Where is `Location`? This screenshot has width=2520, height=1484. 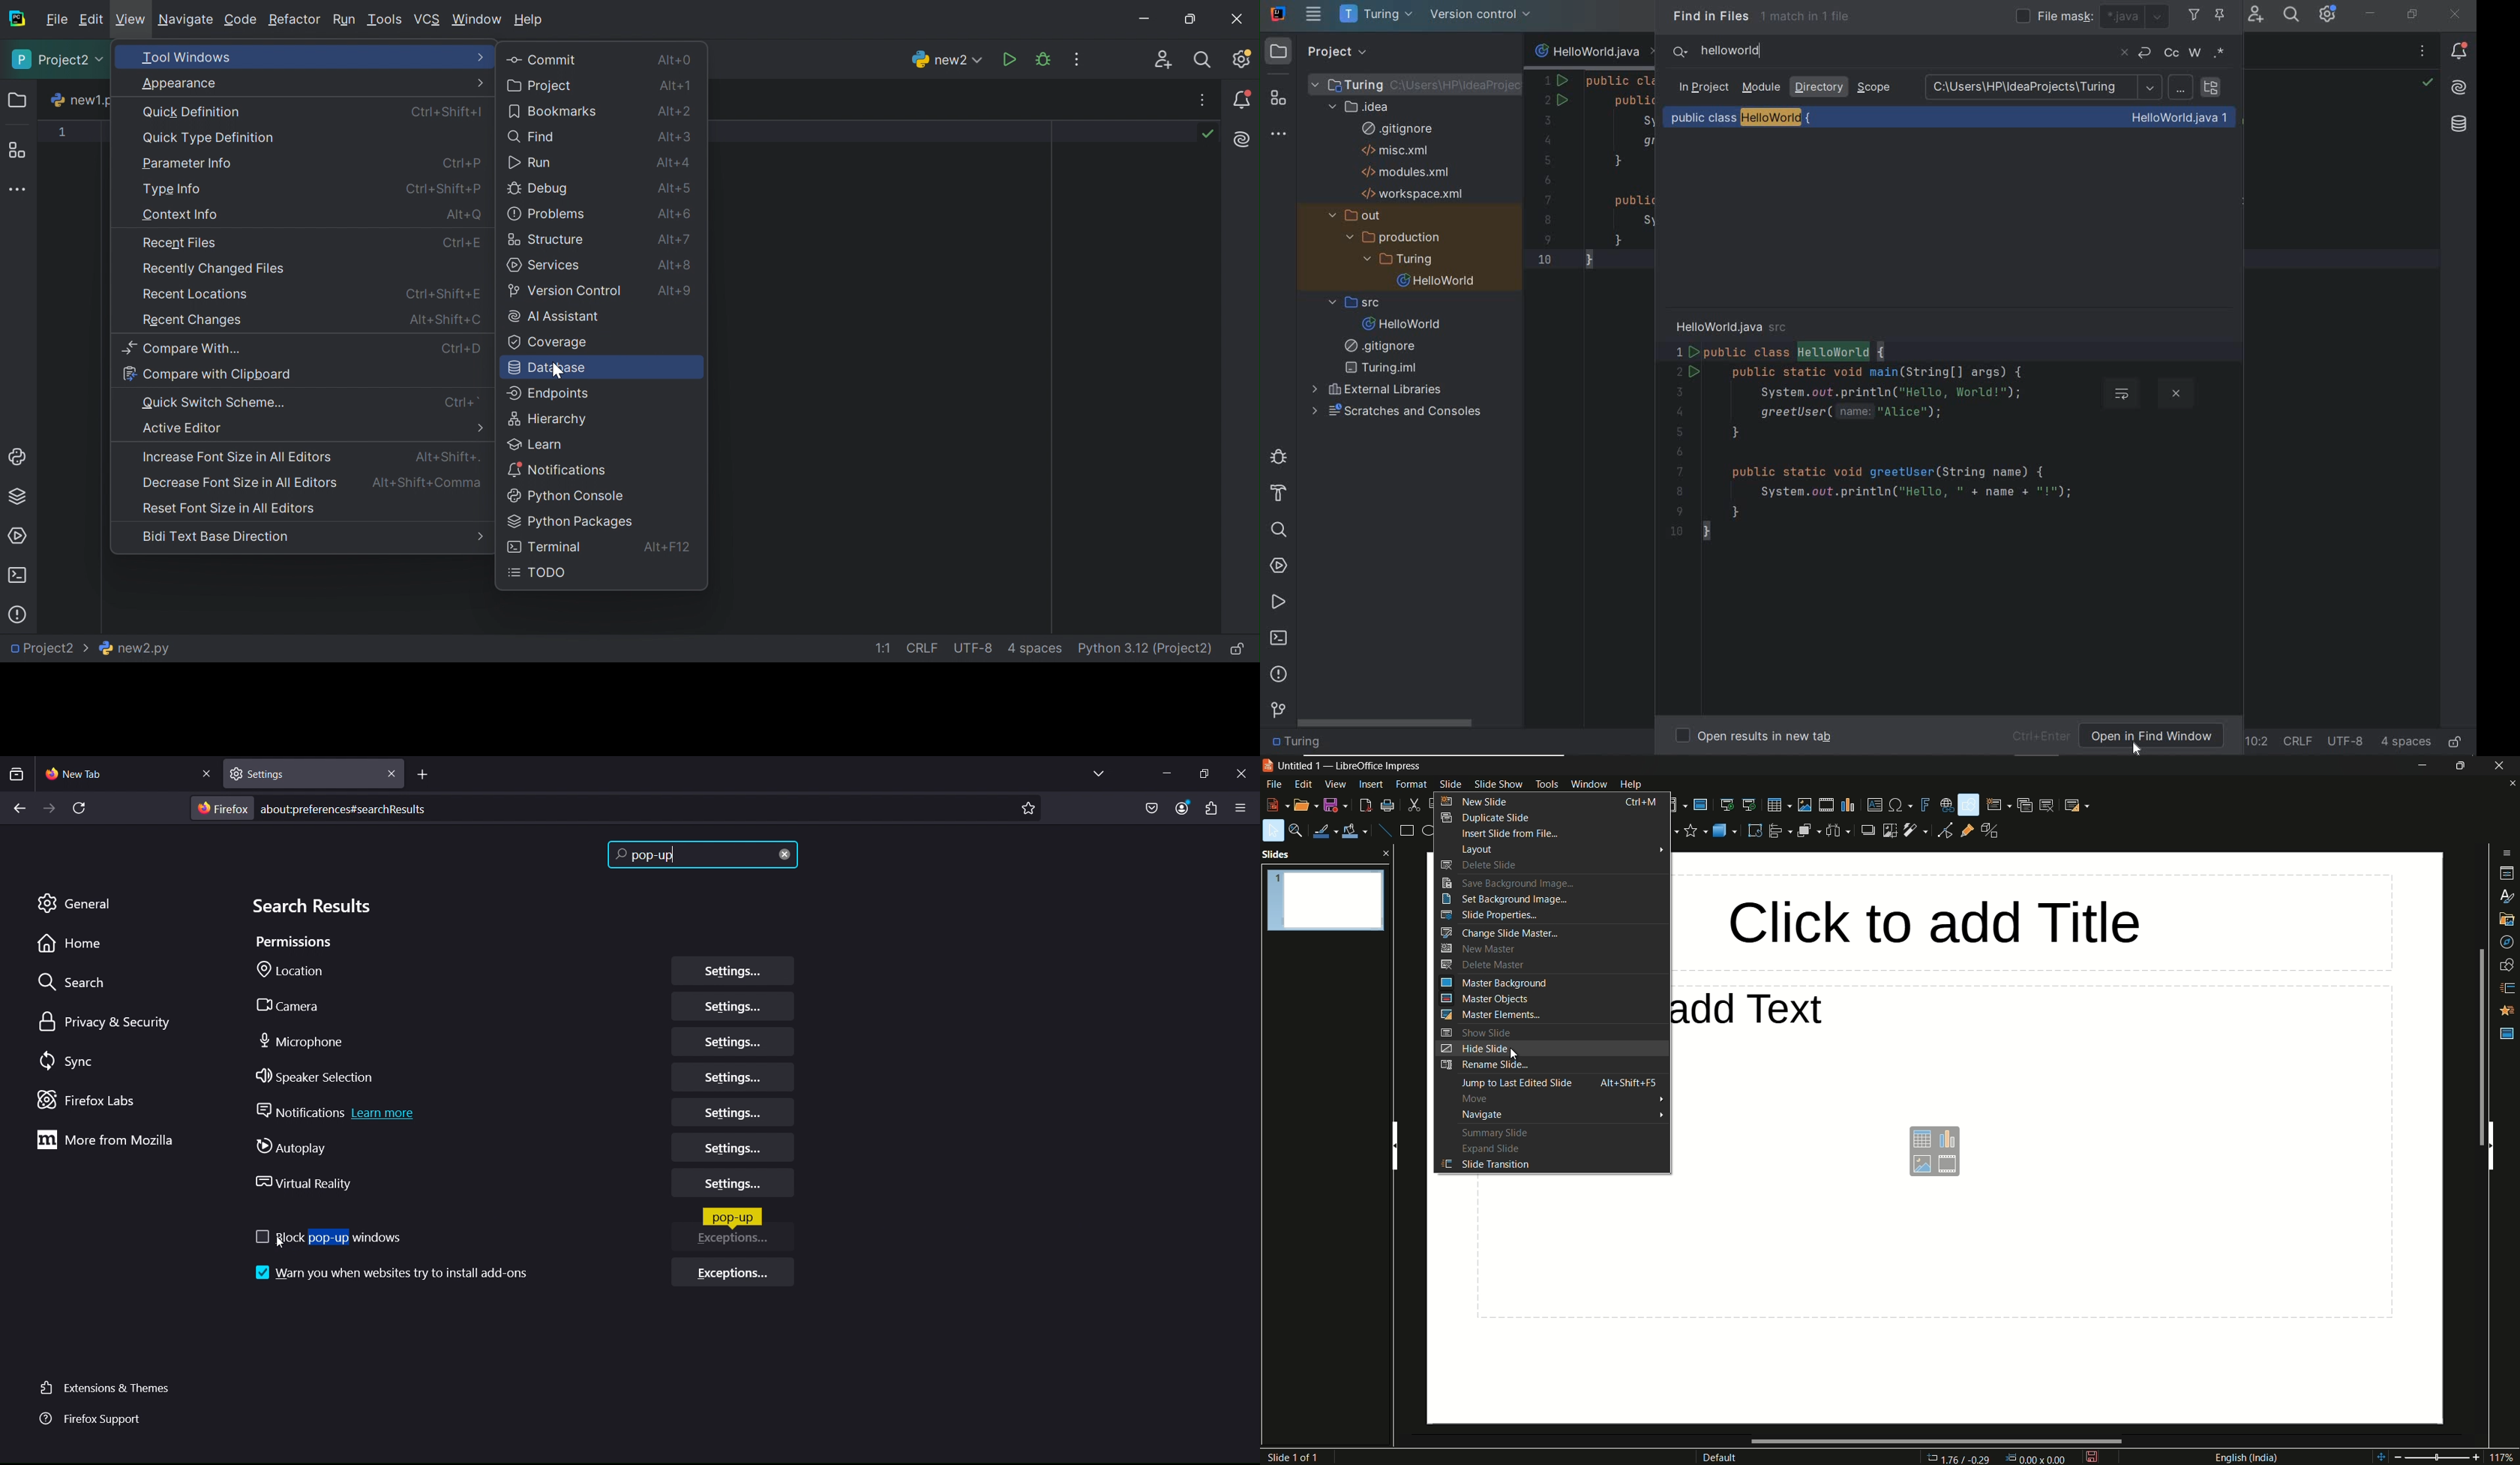 Location is located at coordinates (296, 971).